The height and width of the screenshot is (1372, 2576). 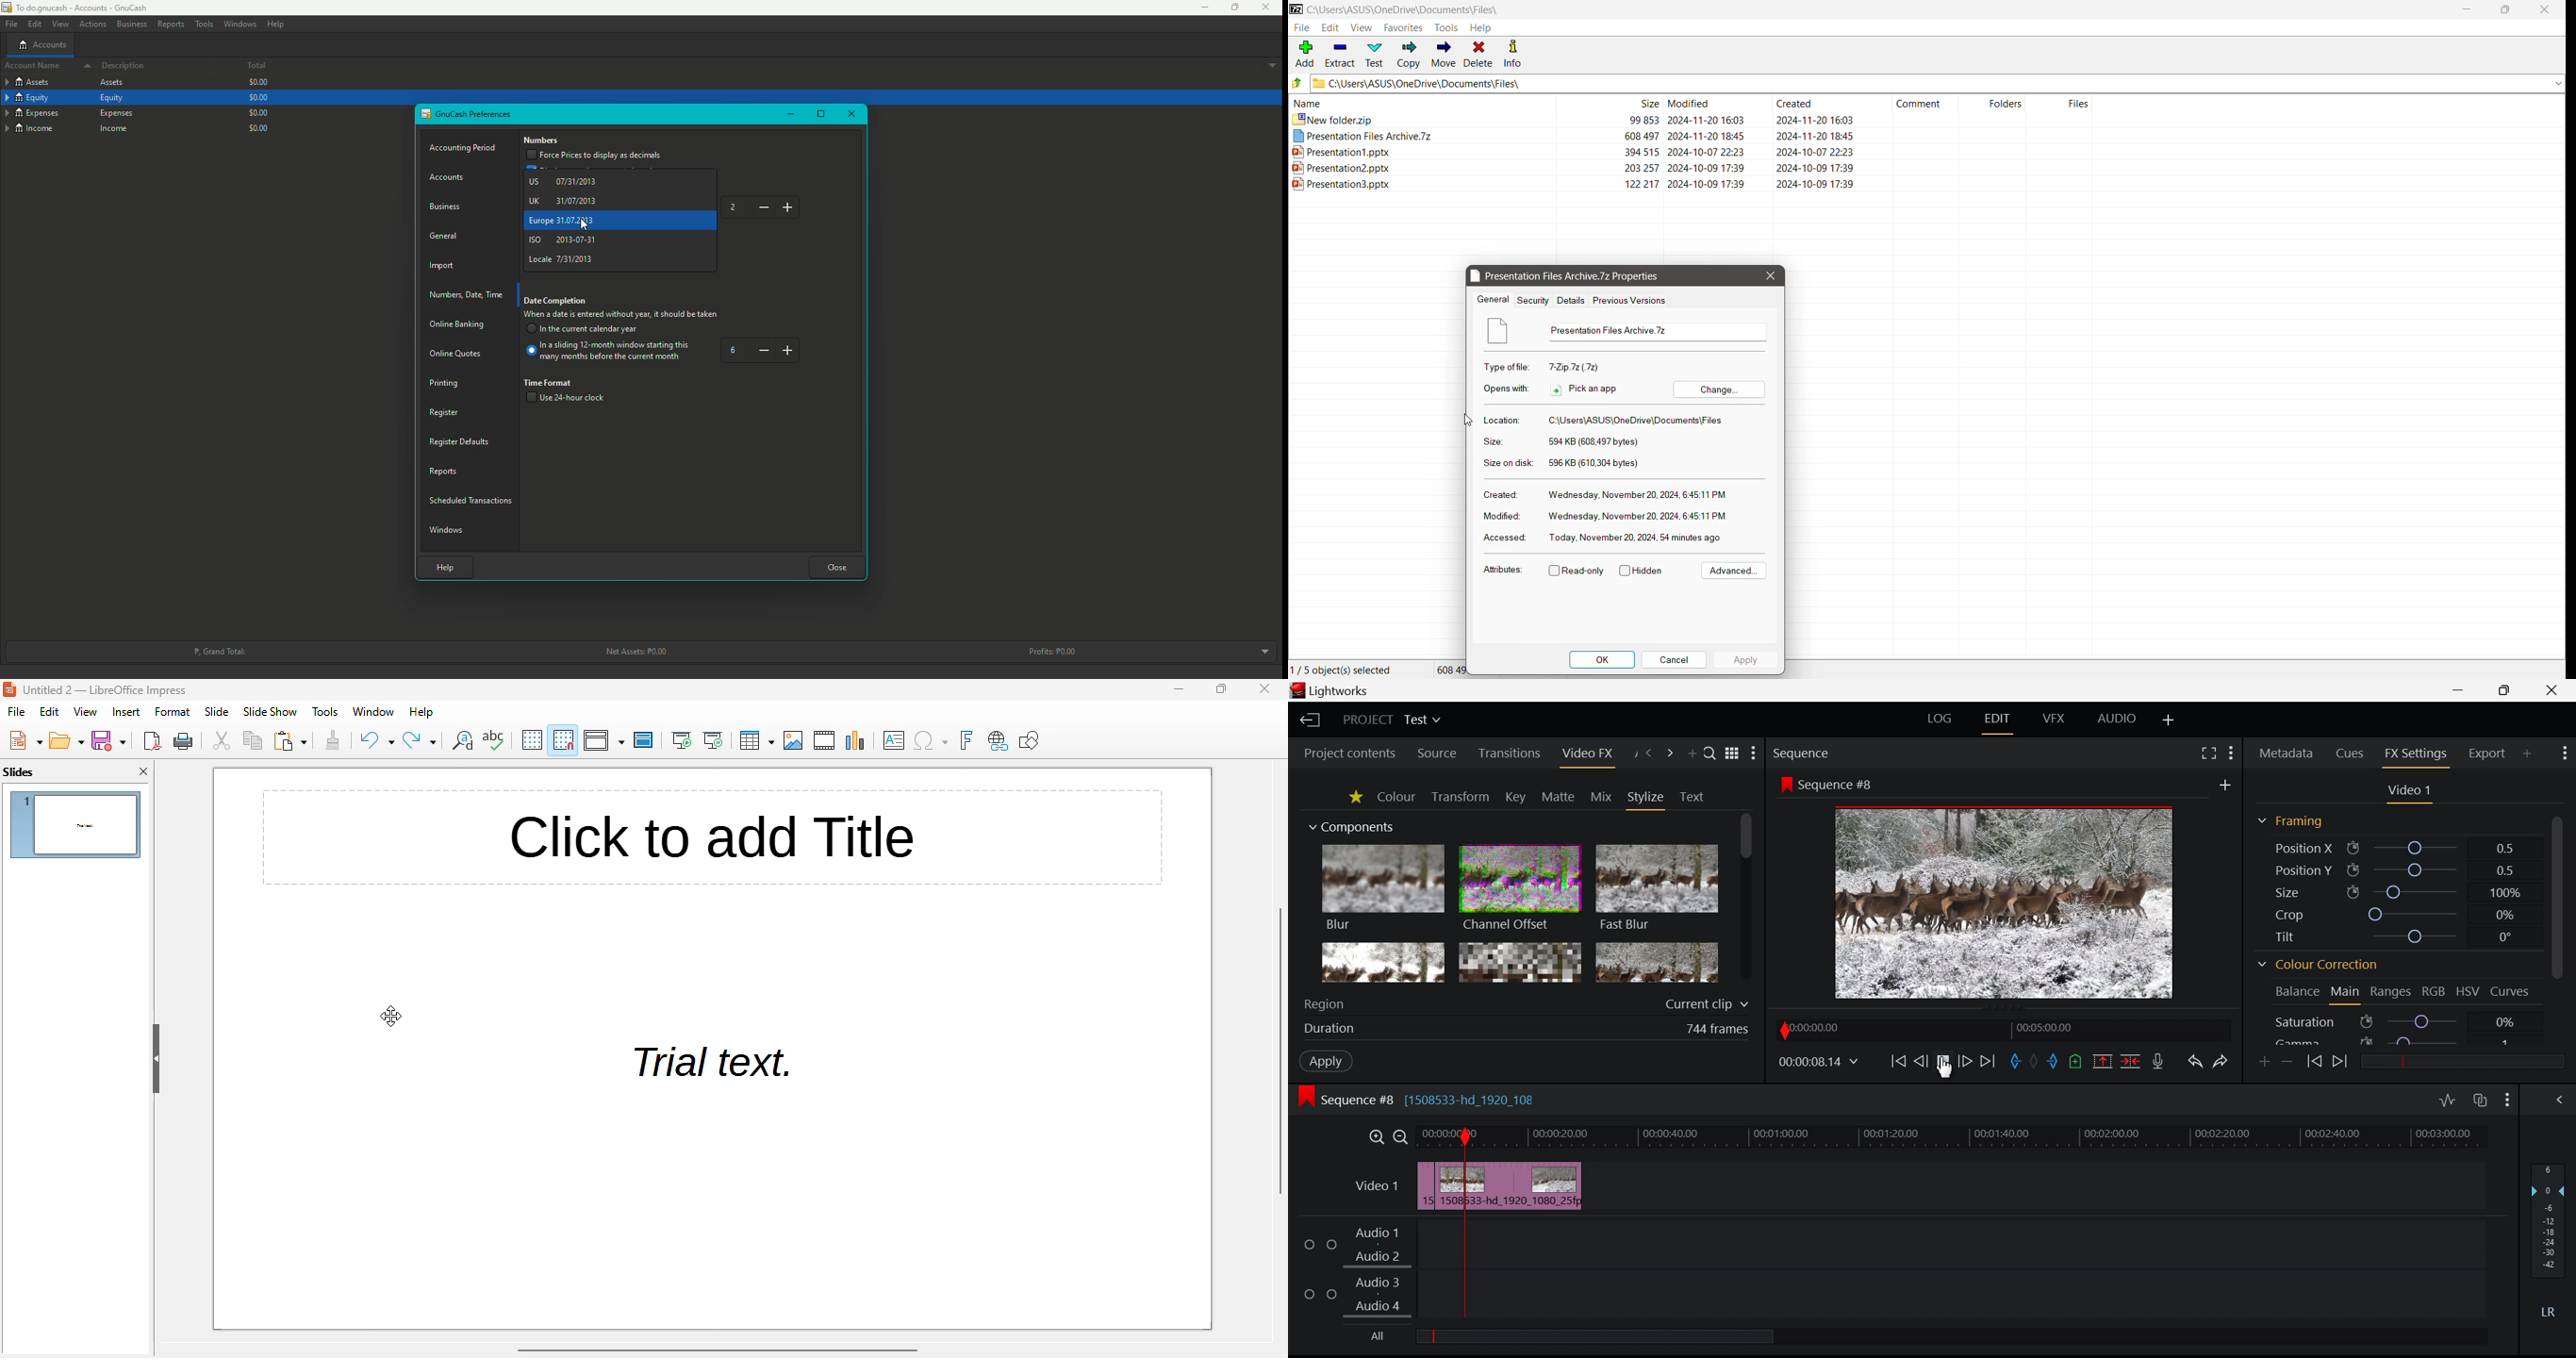 I want to click on Edit, so click(x=1329, y=27).